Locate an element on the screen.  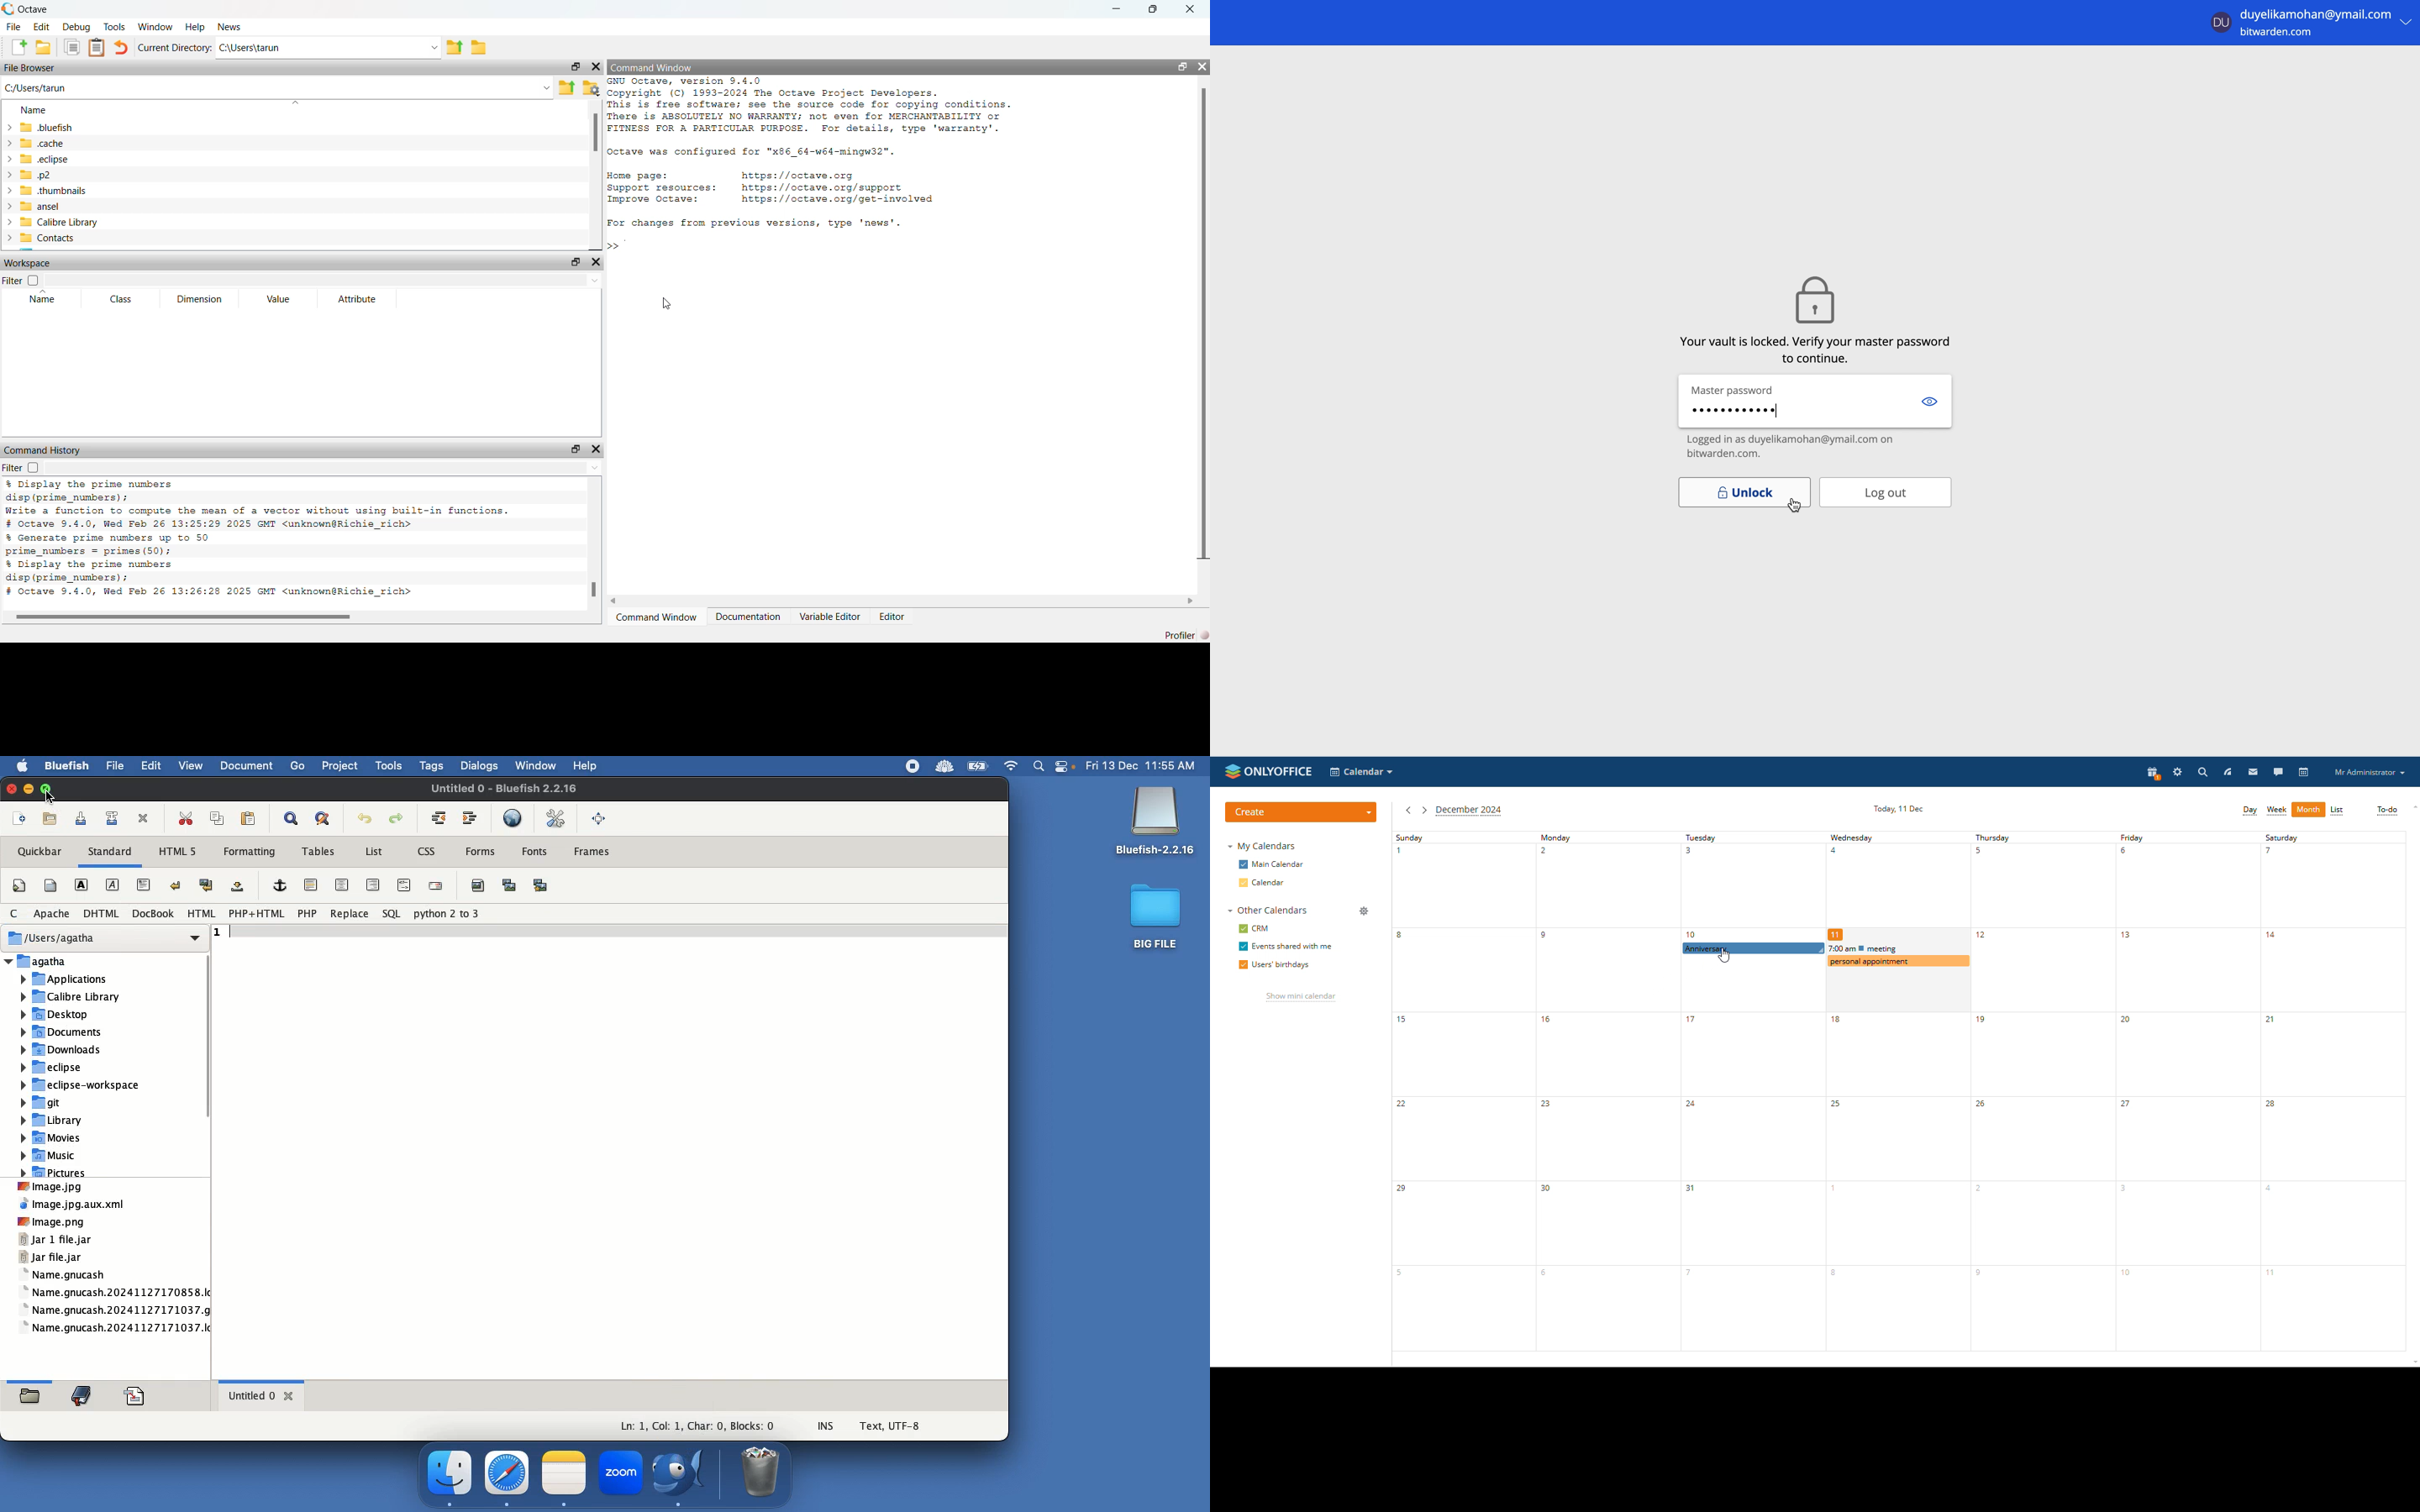
Paragraph  is located at coordinates (144, 884).